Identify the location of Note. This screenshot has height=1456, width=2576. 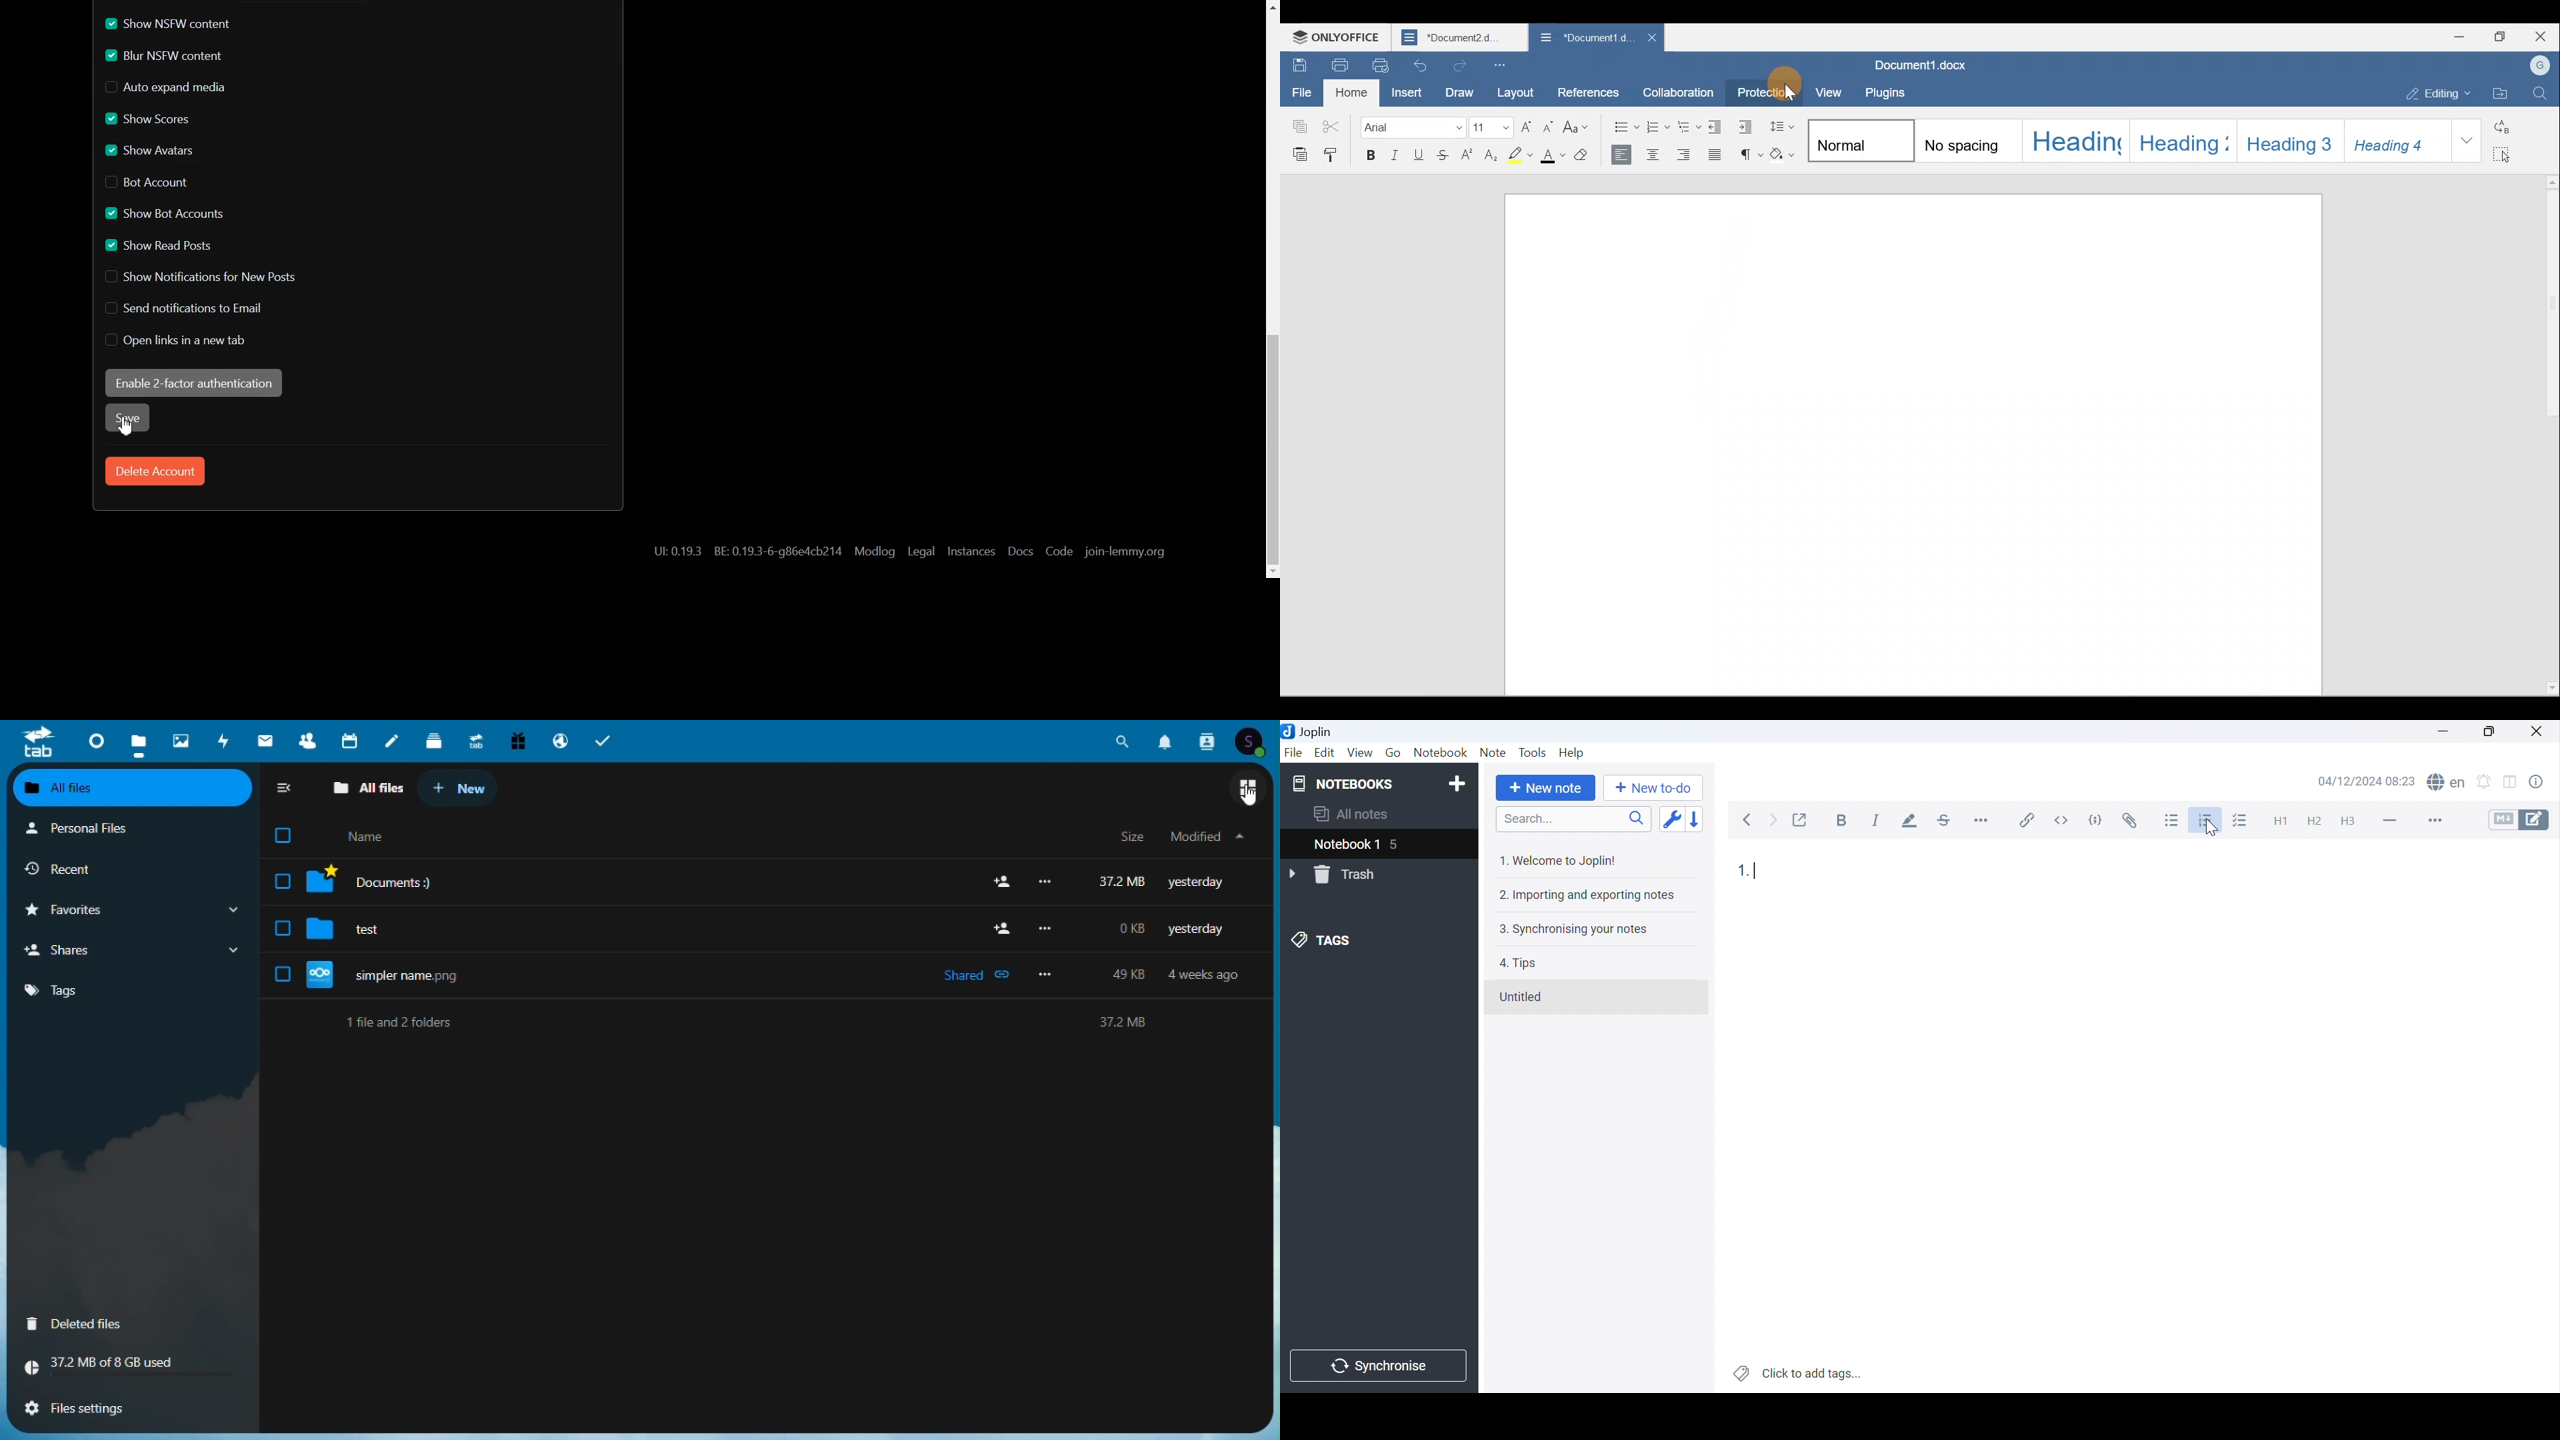
(1495, 751).